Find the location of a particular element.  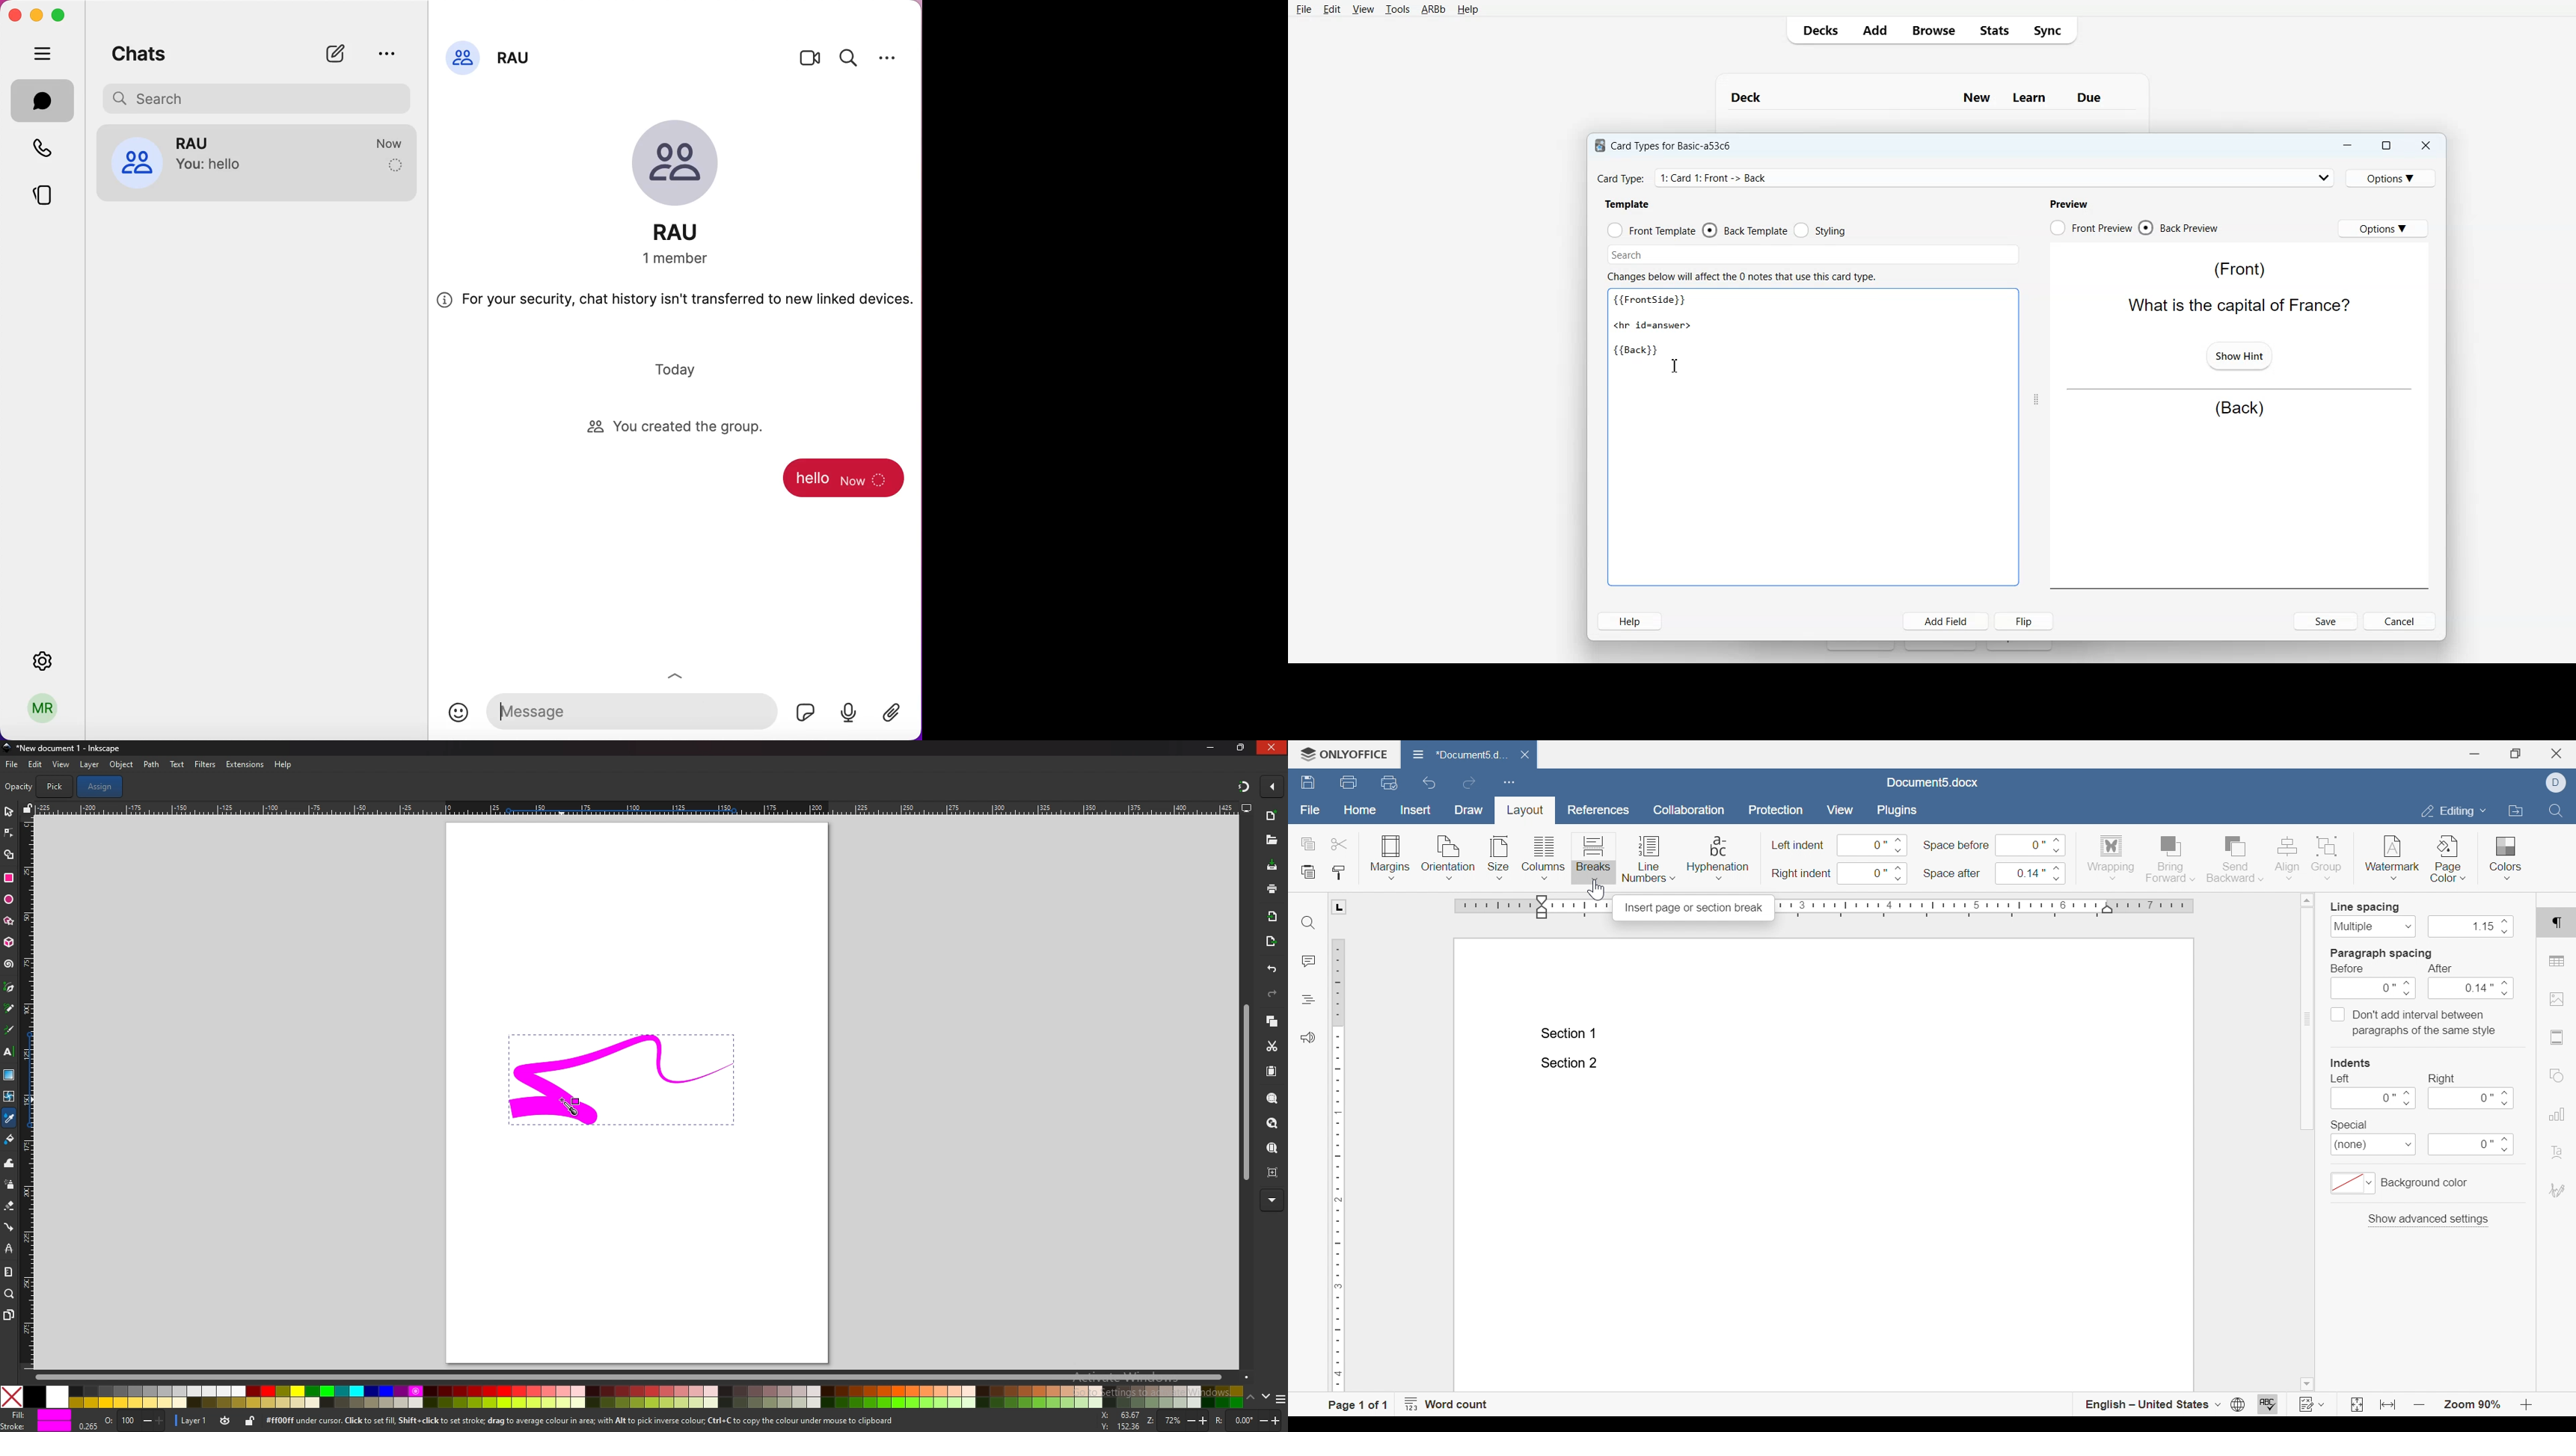

{{Frontside}}
<hr id=answer>
(Back) is located at coordinates (1656, 327).